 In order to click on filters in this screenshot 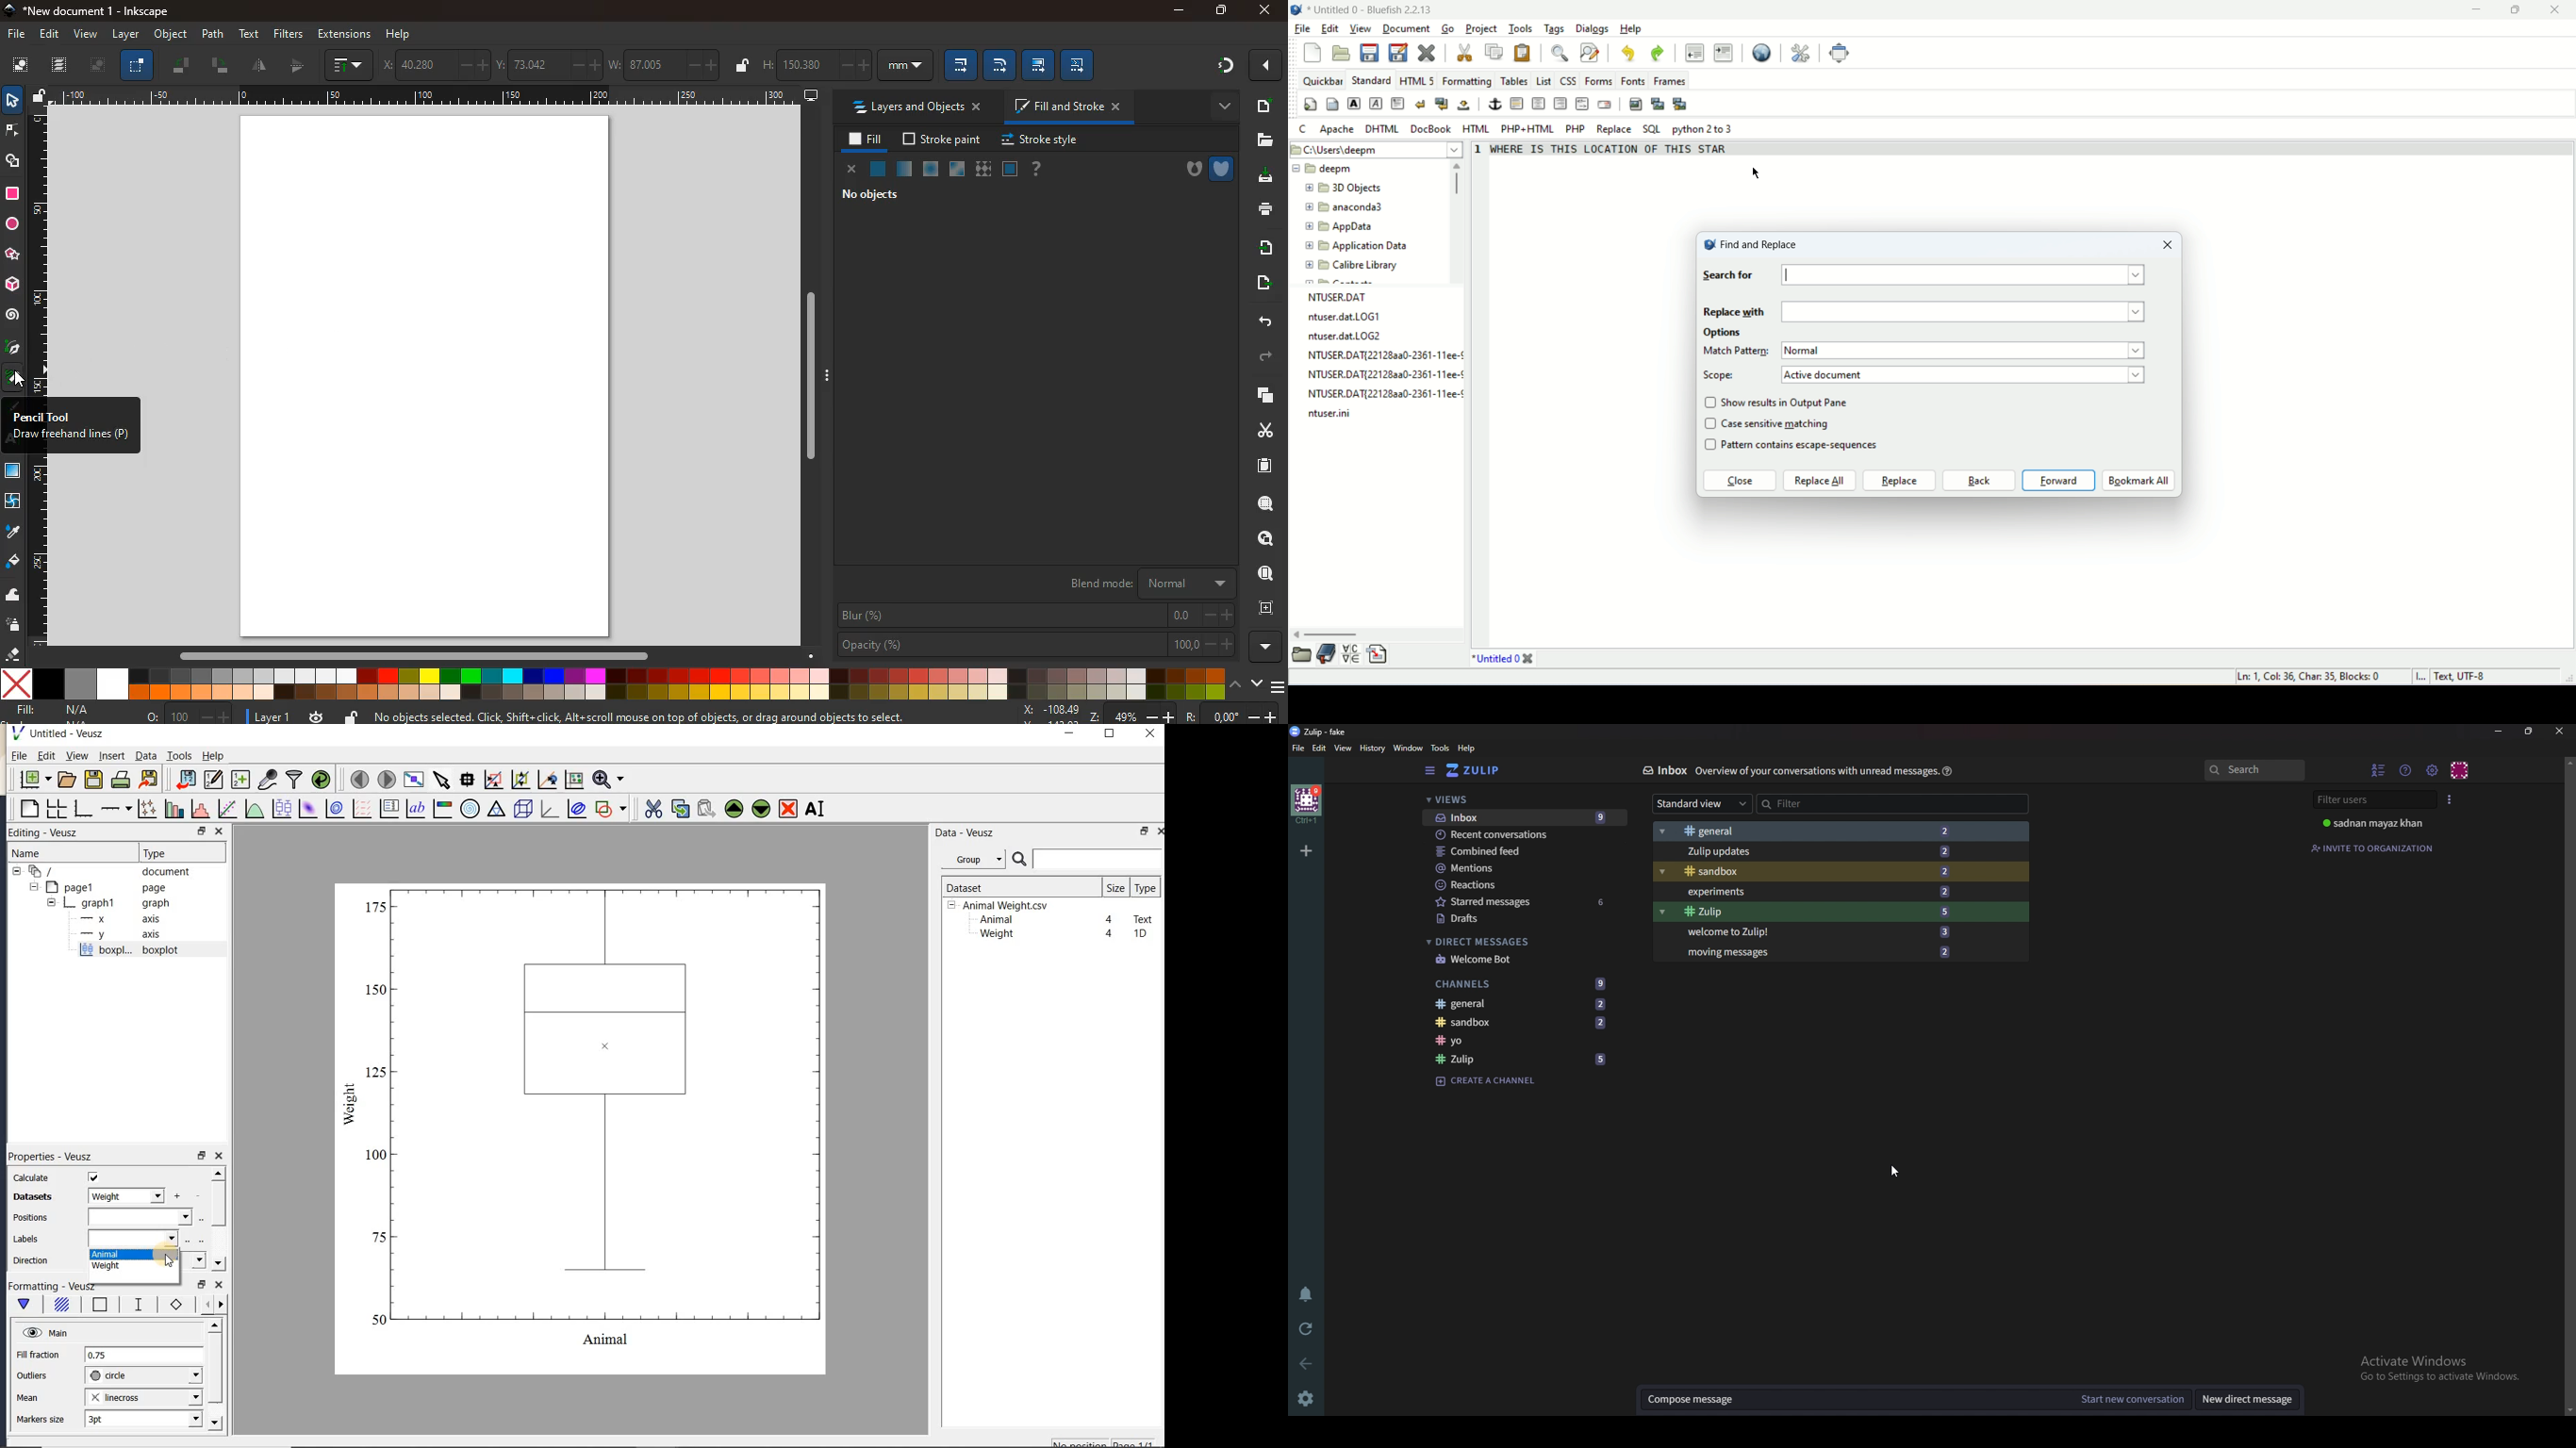, I will do `click(291, 34)`.